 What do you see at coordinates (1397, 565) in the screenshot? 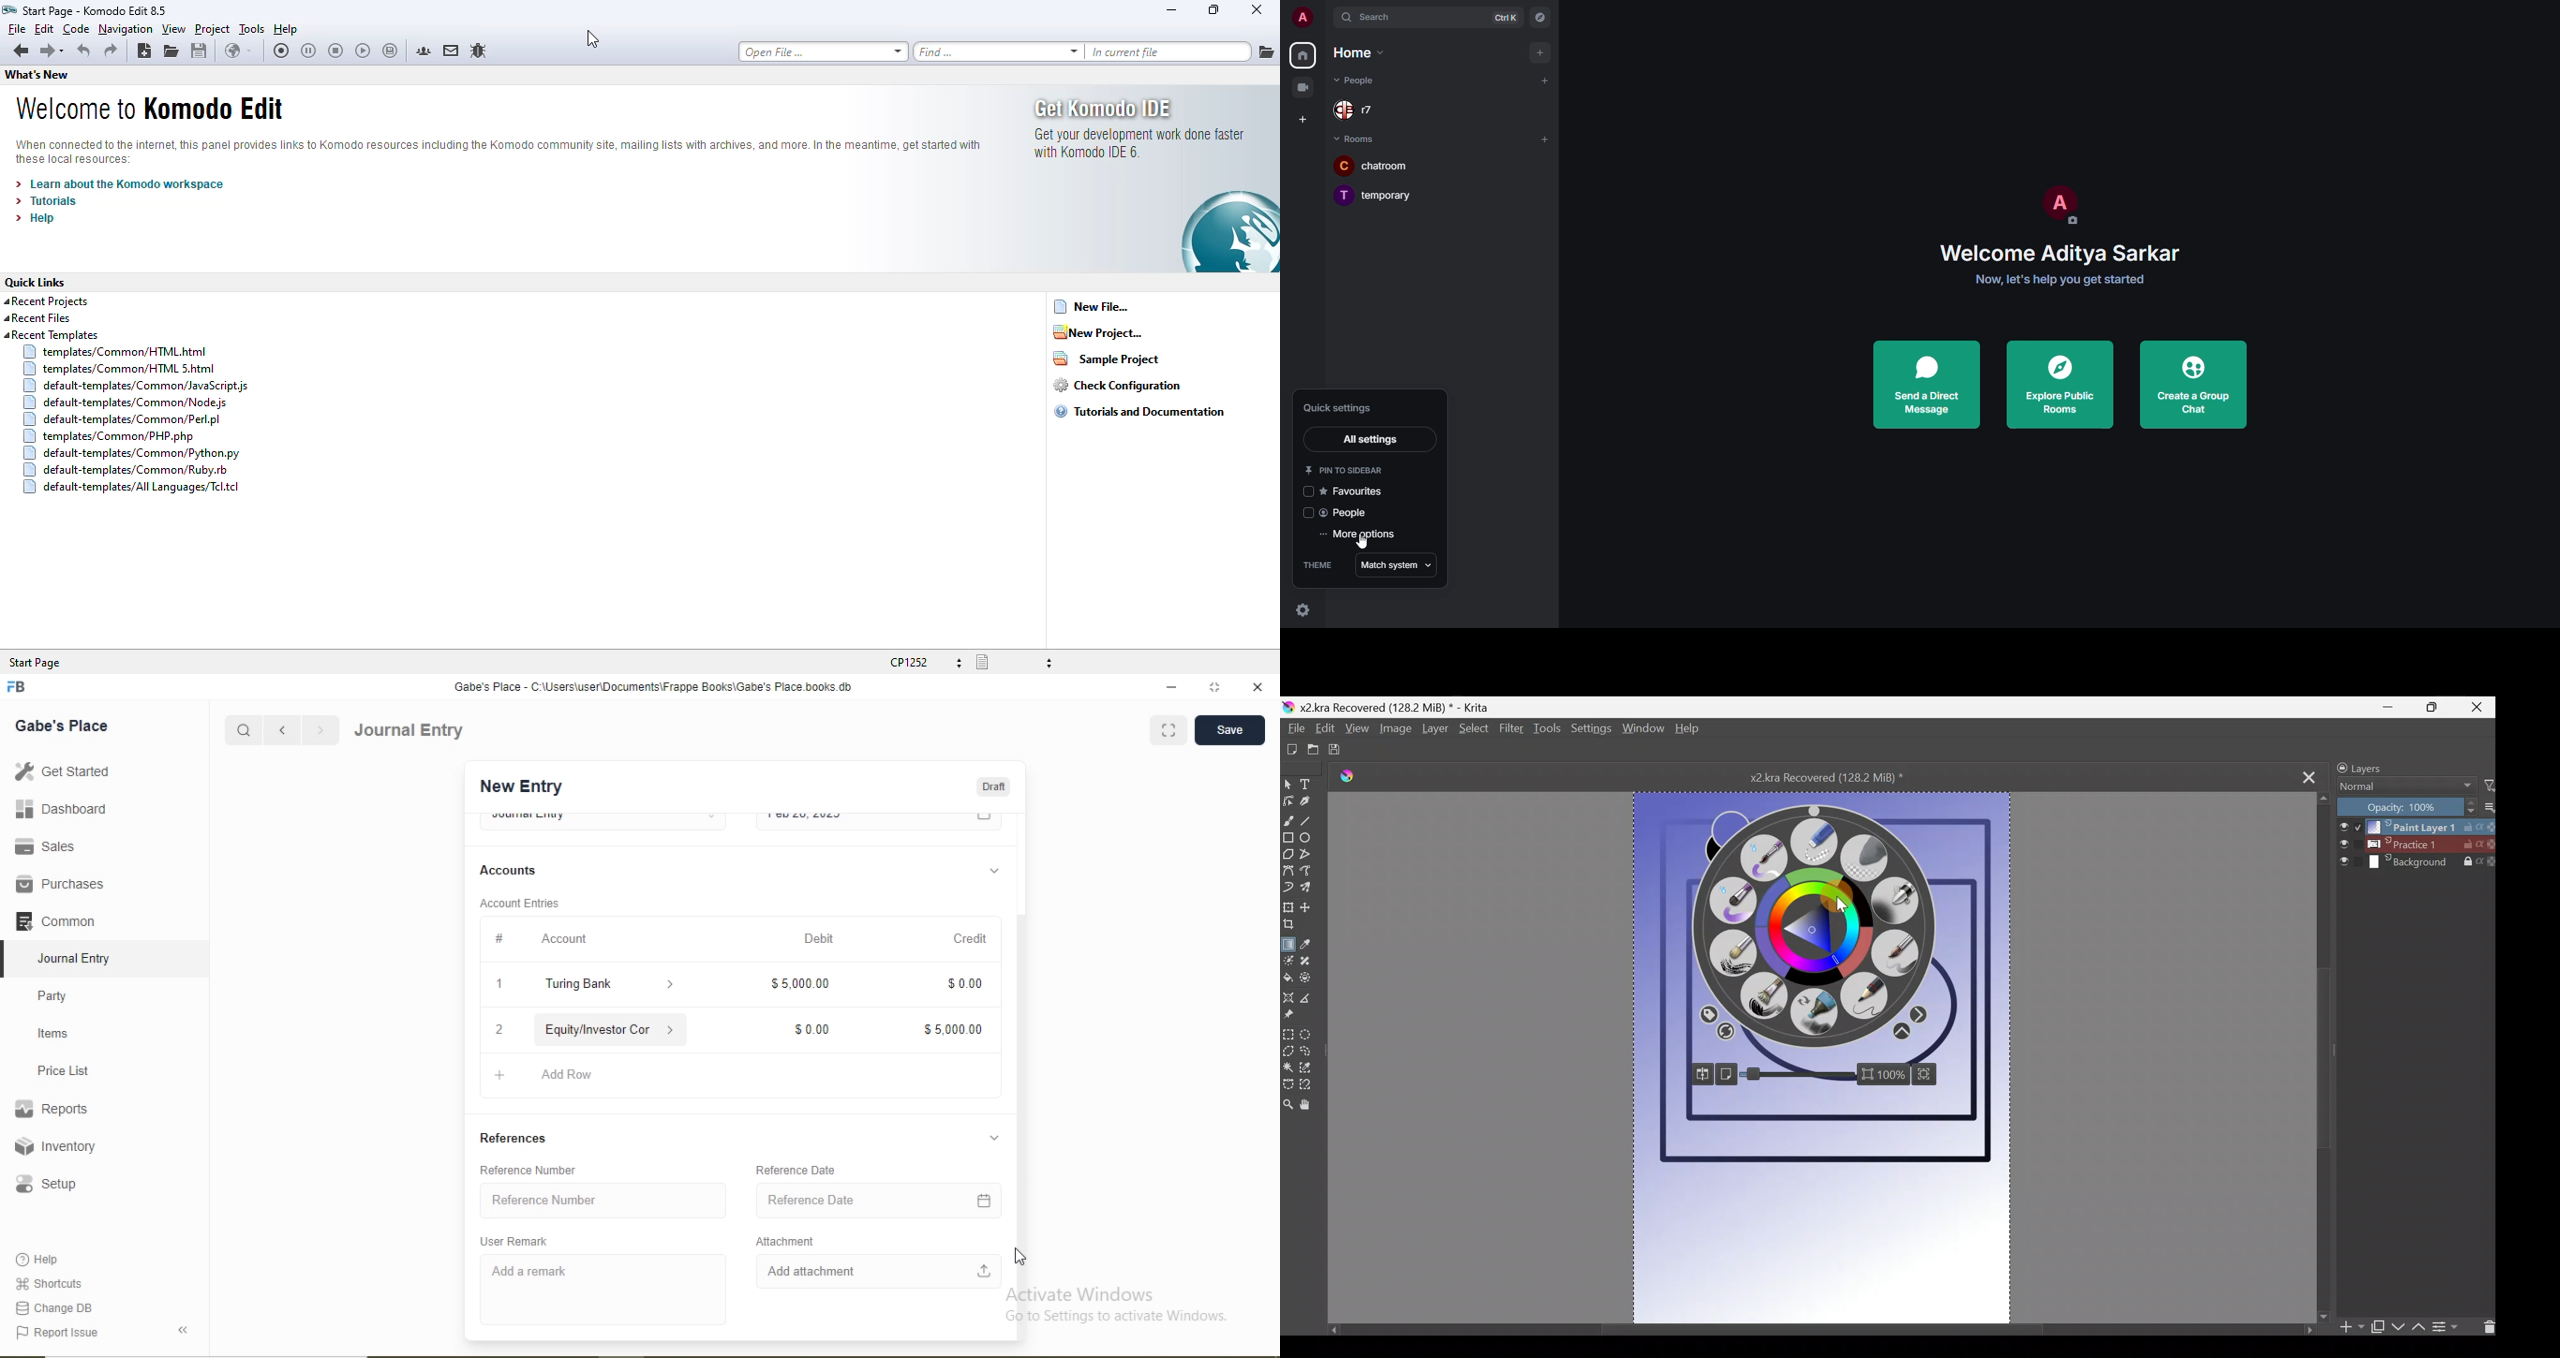
I see `match system` at bounding box center [1397, 565].